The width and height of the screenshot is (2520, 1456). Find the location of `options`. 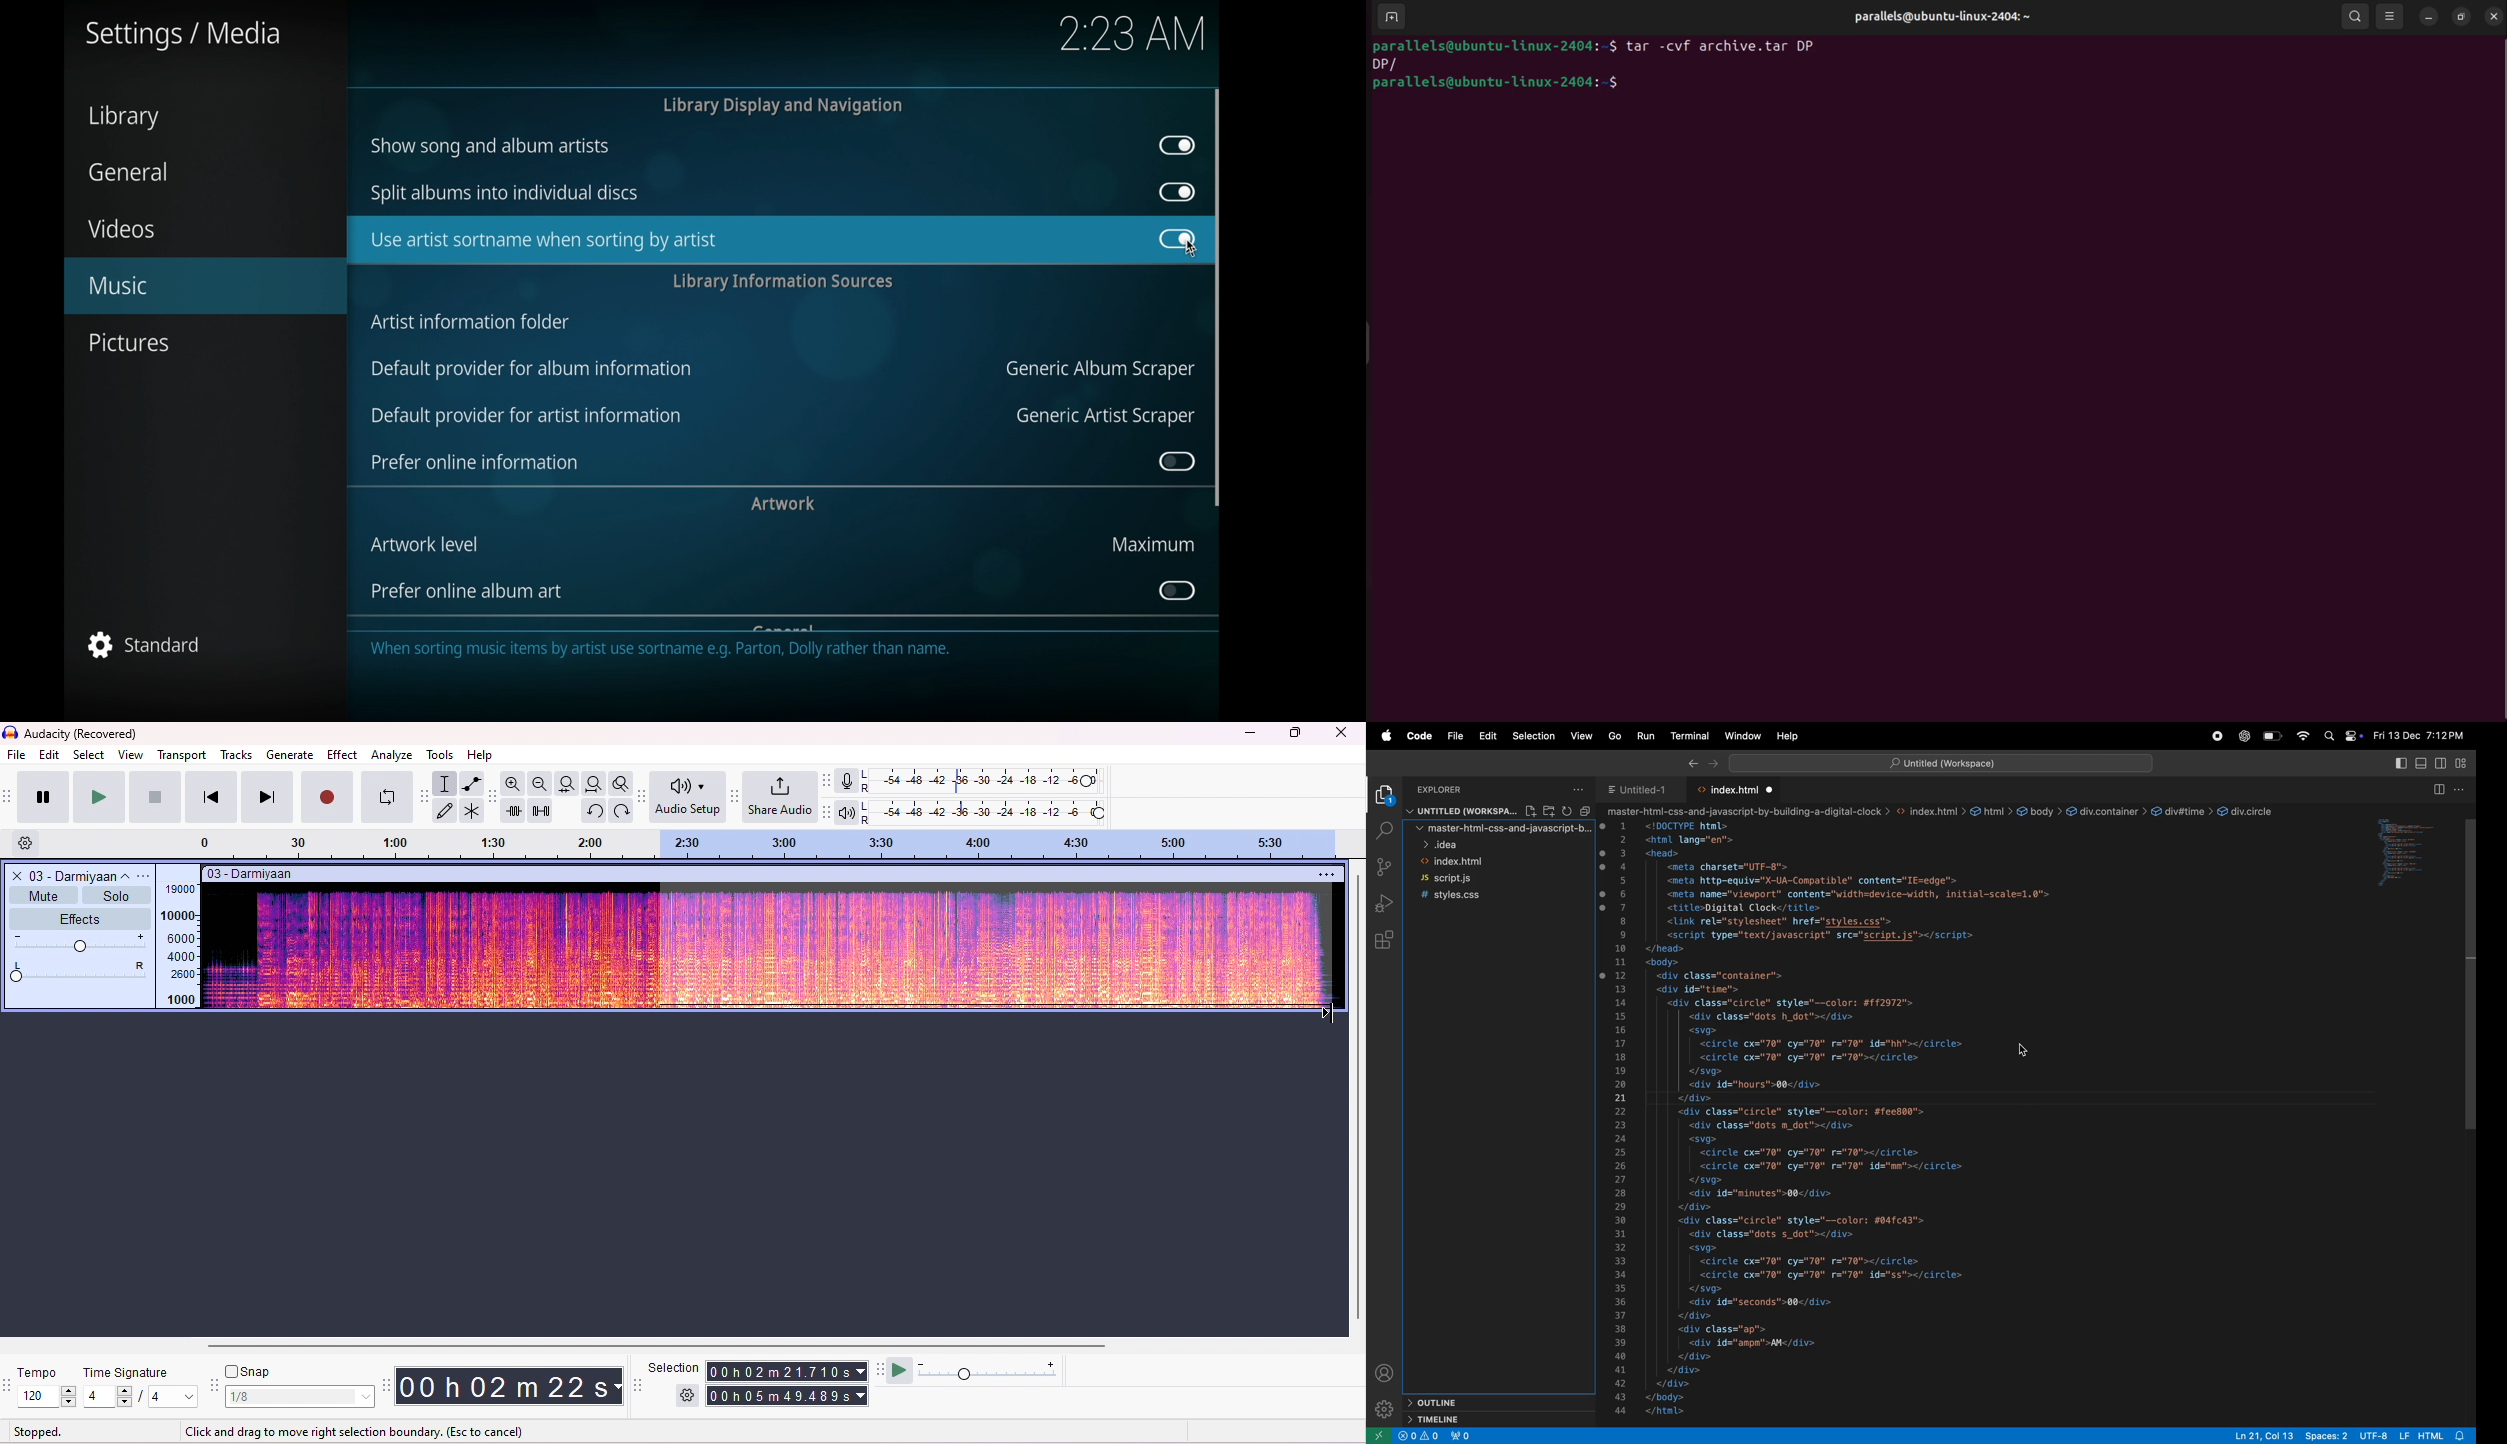

options is located at coordinates (1579, 788).